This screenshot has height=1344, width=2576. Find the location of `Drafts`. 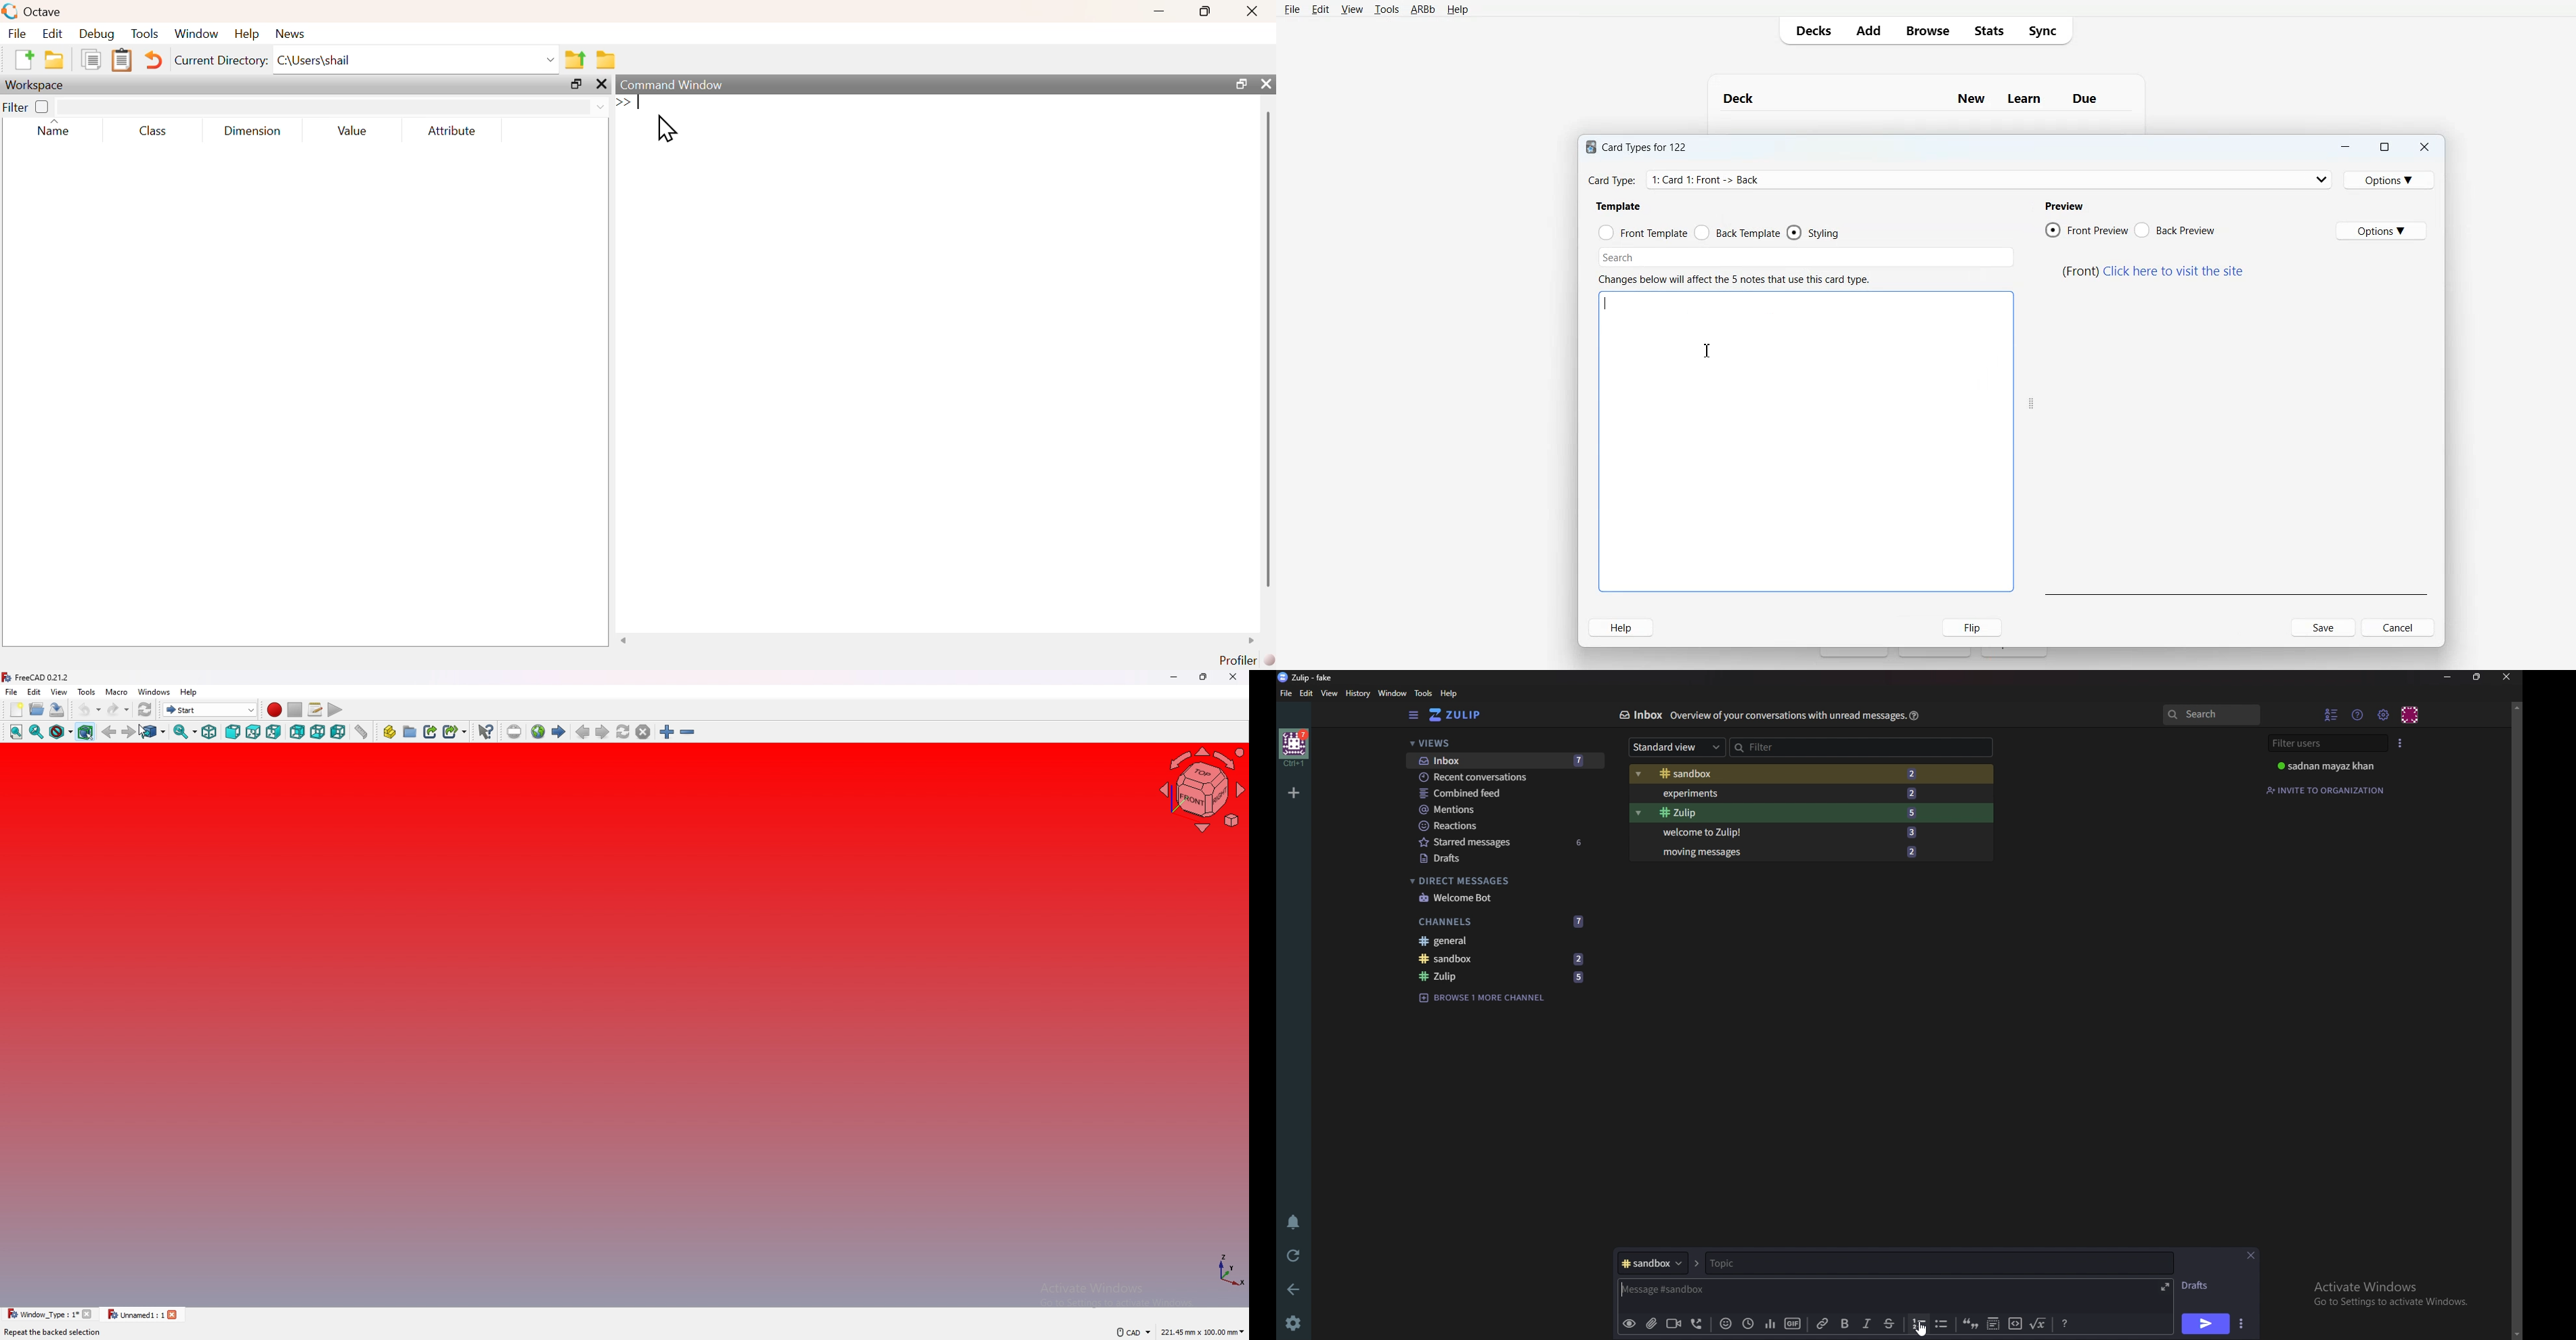

Drafts is located at coordinates (2200, 1285).